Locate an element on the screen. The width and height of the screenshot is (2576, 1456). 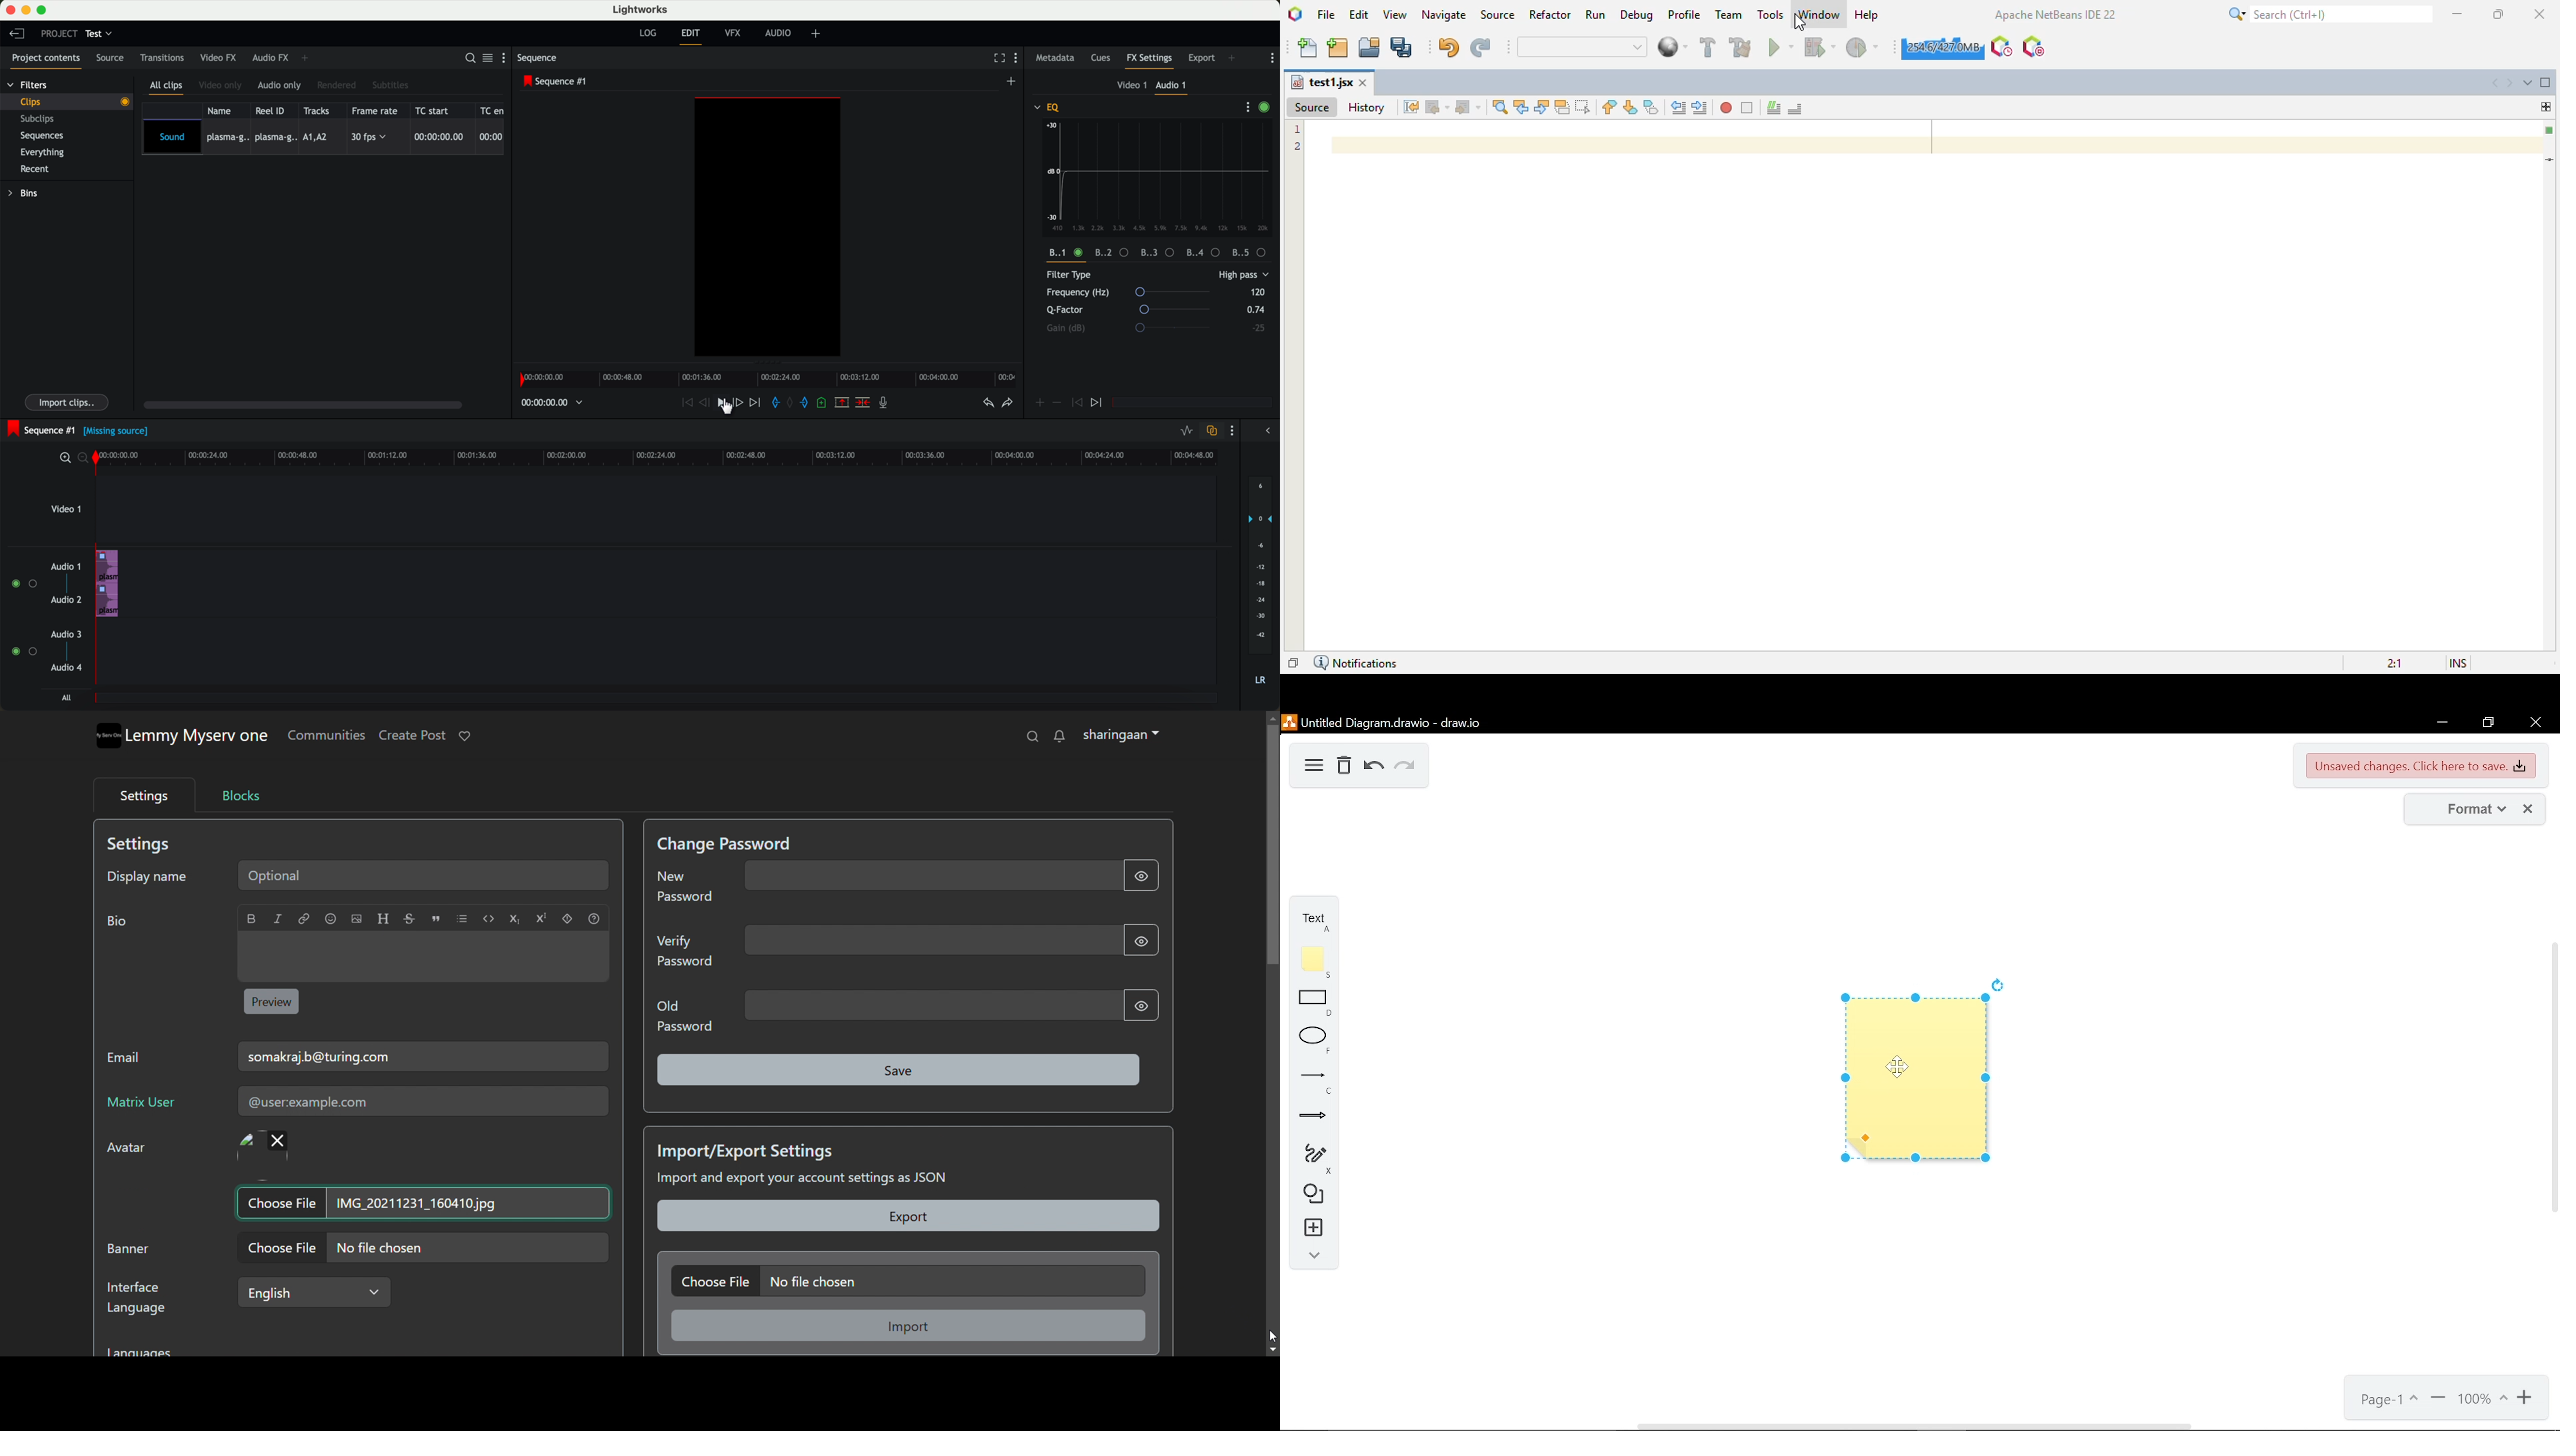
toggle auto track sync is located at coordinates (1211, 431).